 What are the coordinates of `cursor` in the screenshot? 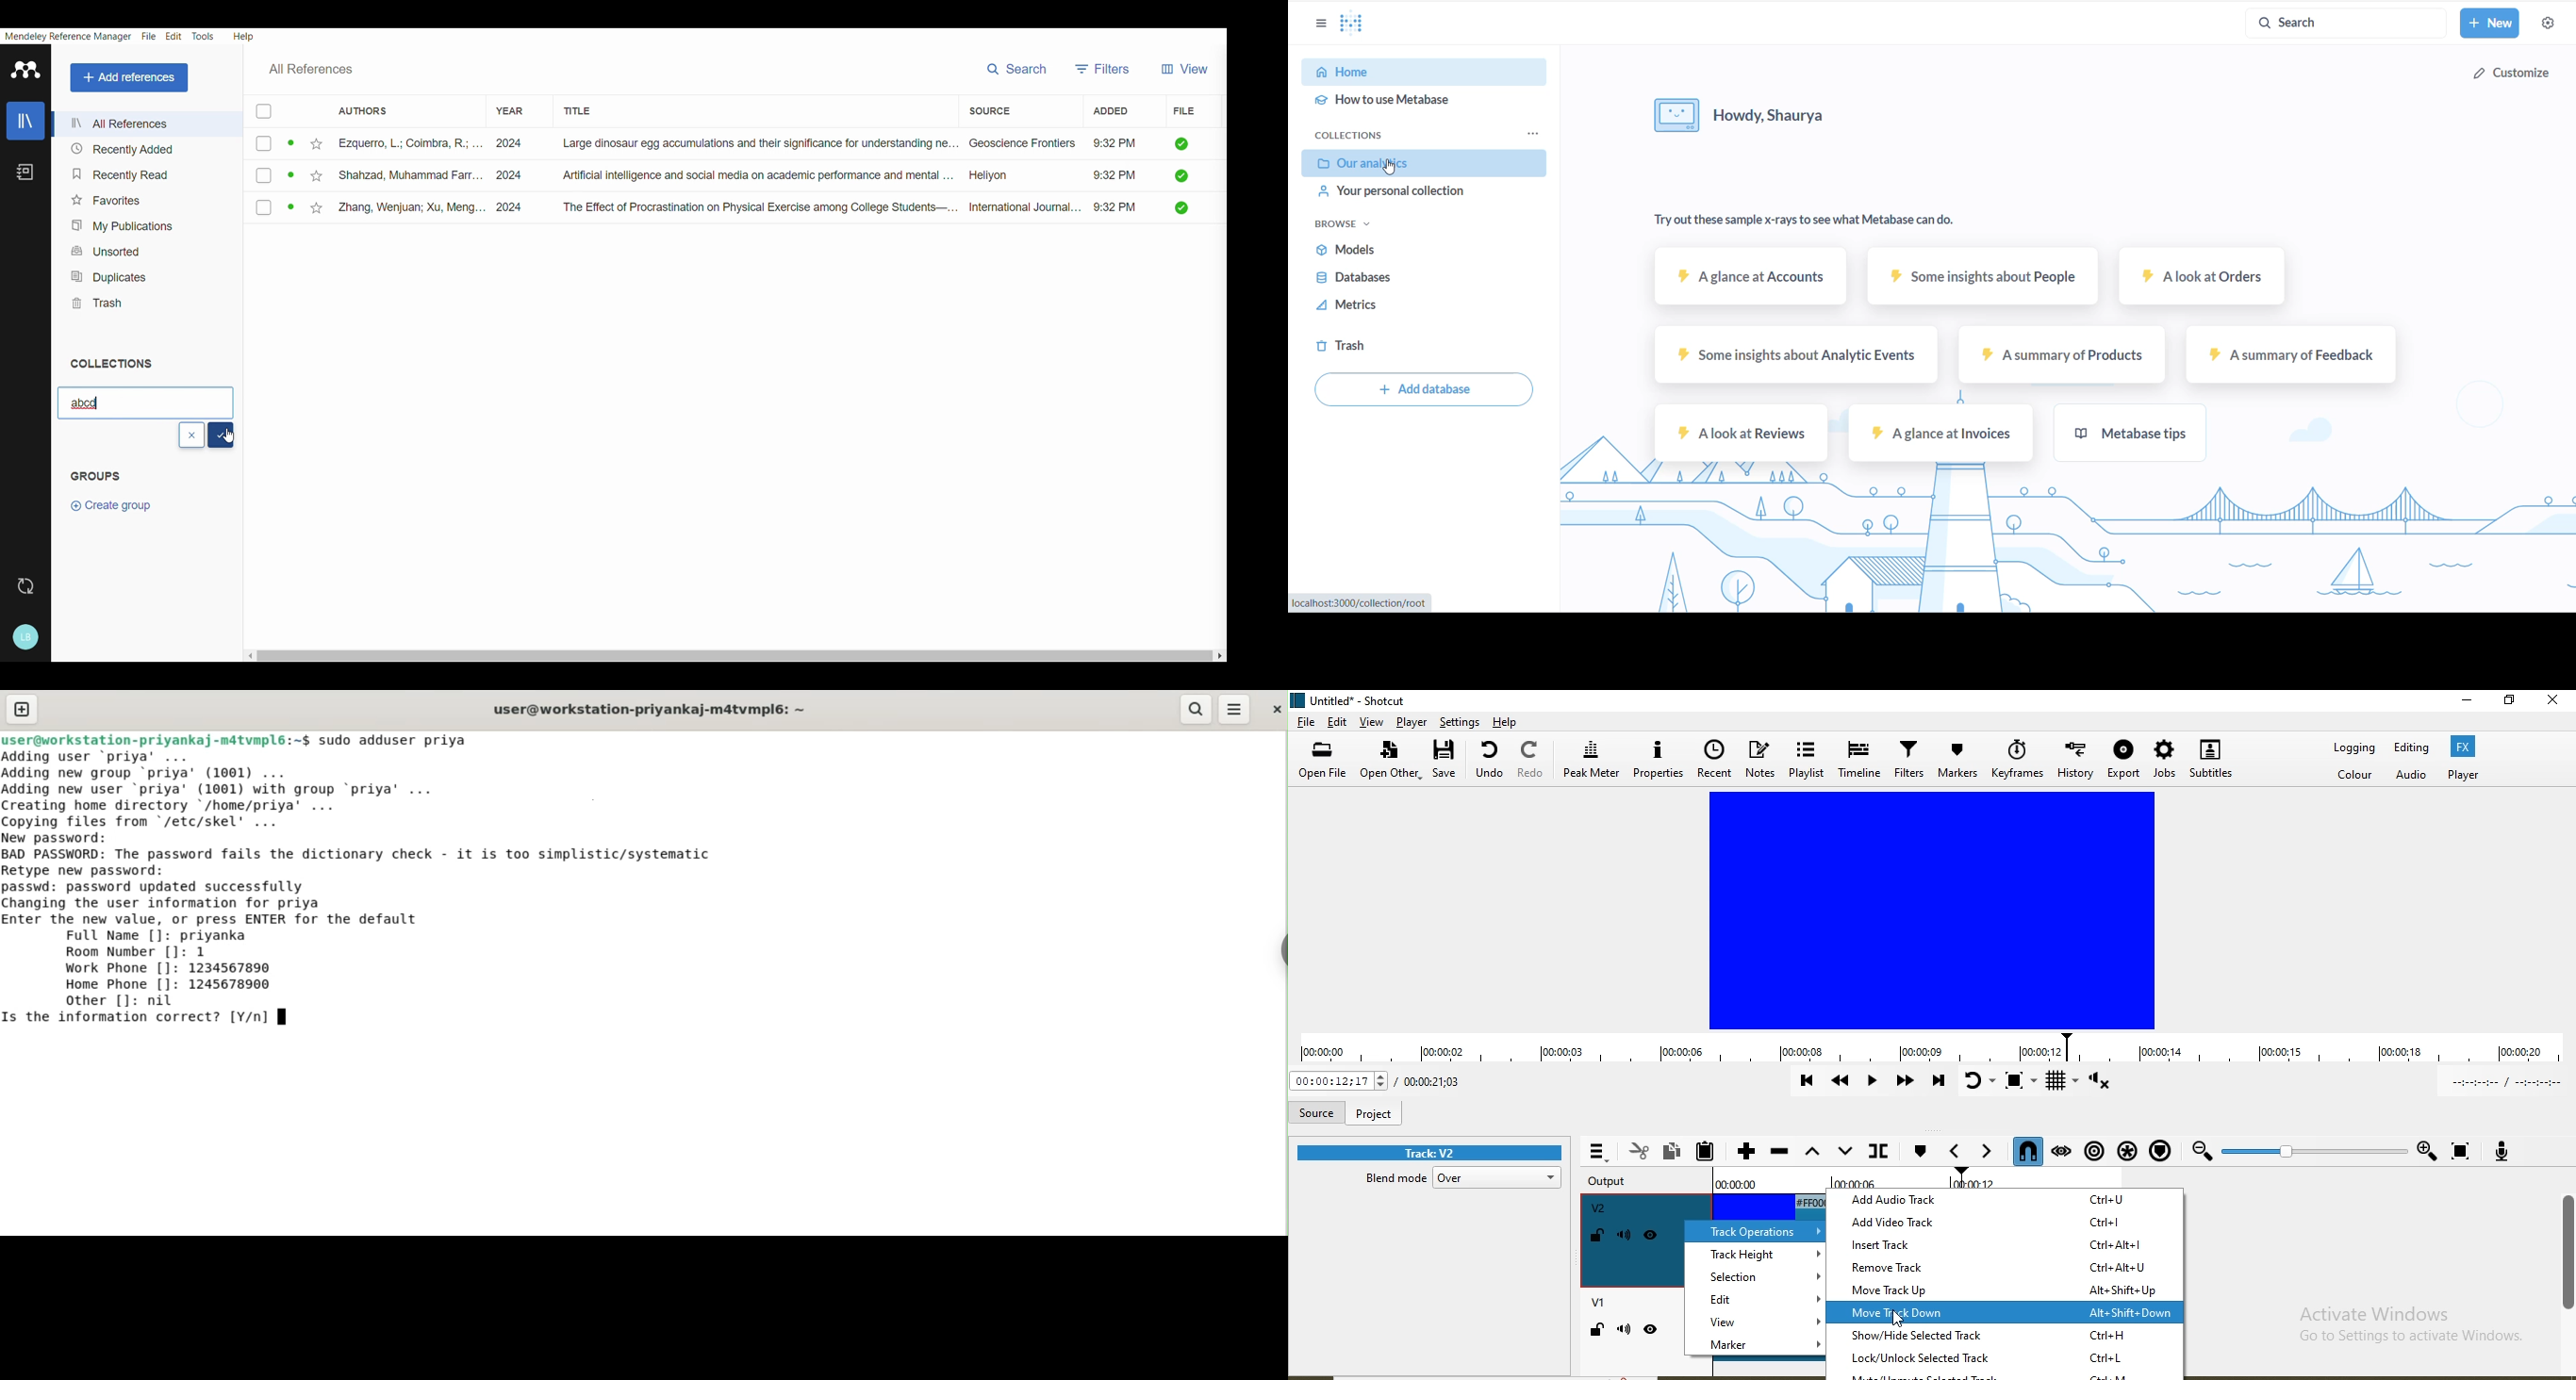 It's located at (1392, 167).